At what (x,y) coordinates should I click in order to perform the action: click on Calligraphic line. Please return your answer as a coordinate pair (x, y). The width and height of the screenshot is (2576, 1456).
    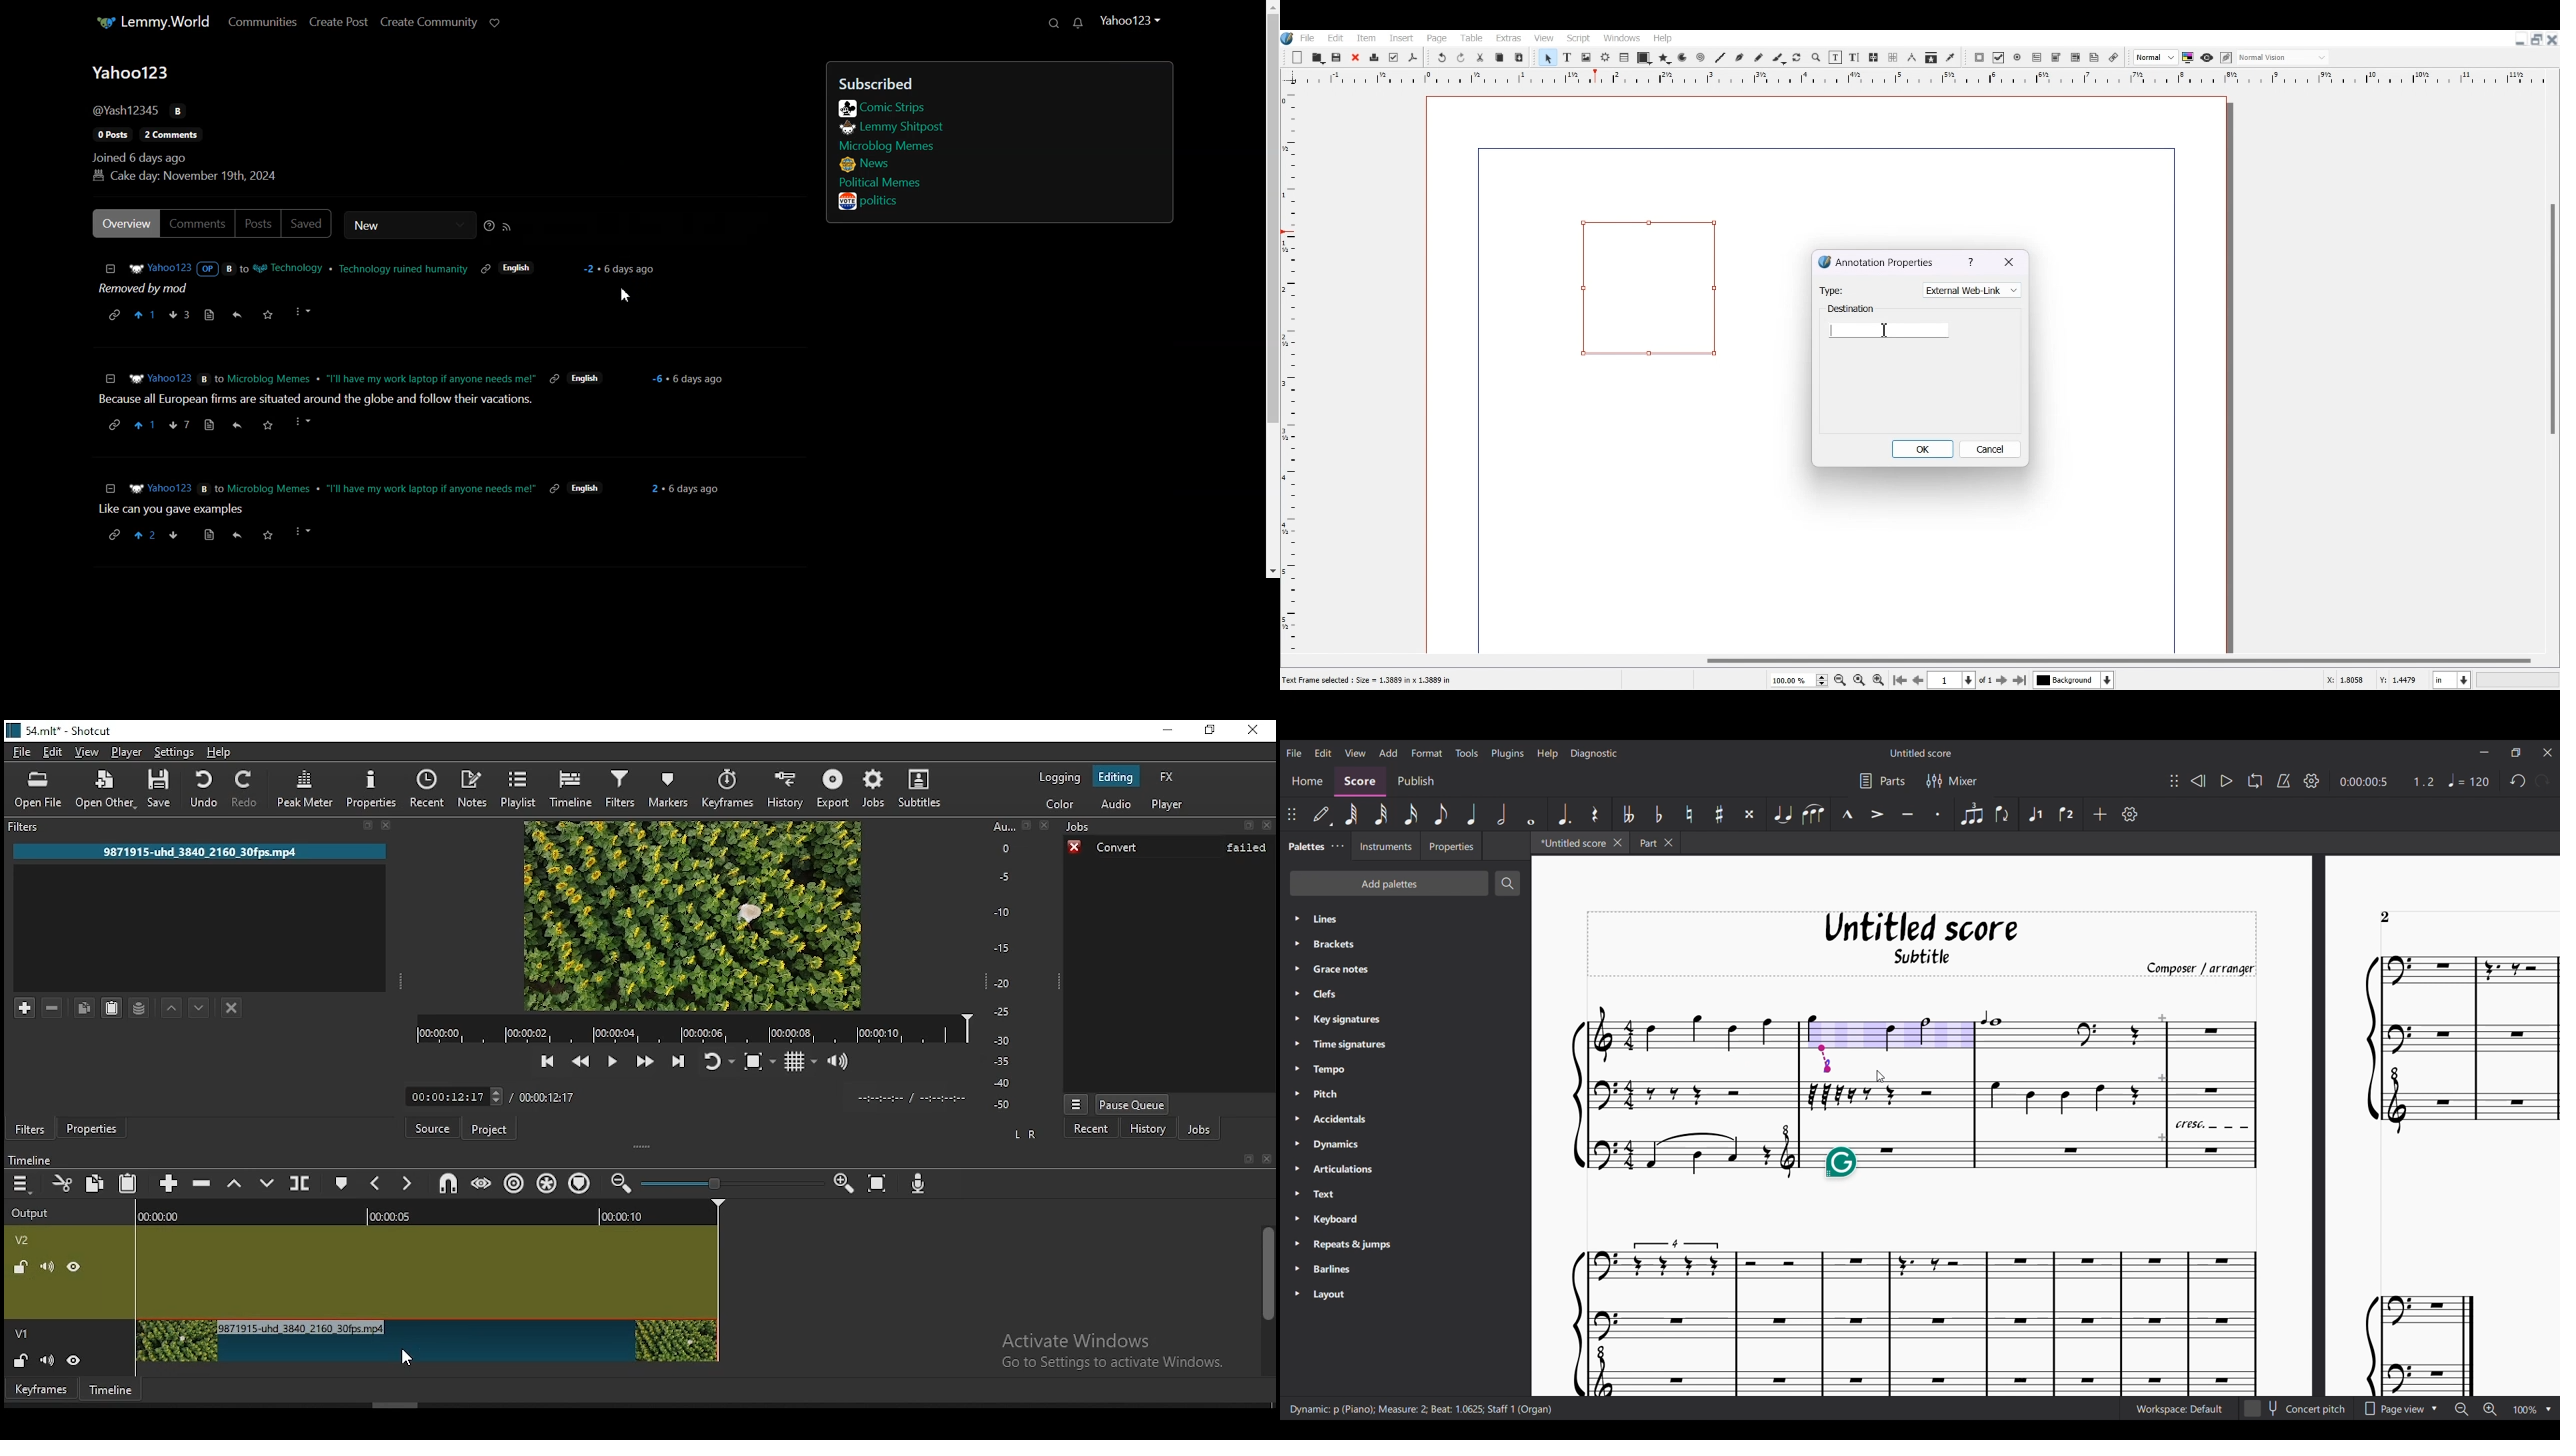
    Looking at the image, I should click on (1779, 58).